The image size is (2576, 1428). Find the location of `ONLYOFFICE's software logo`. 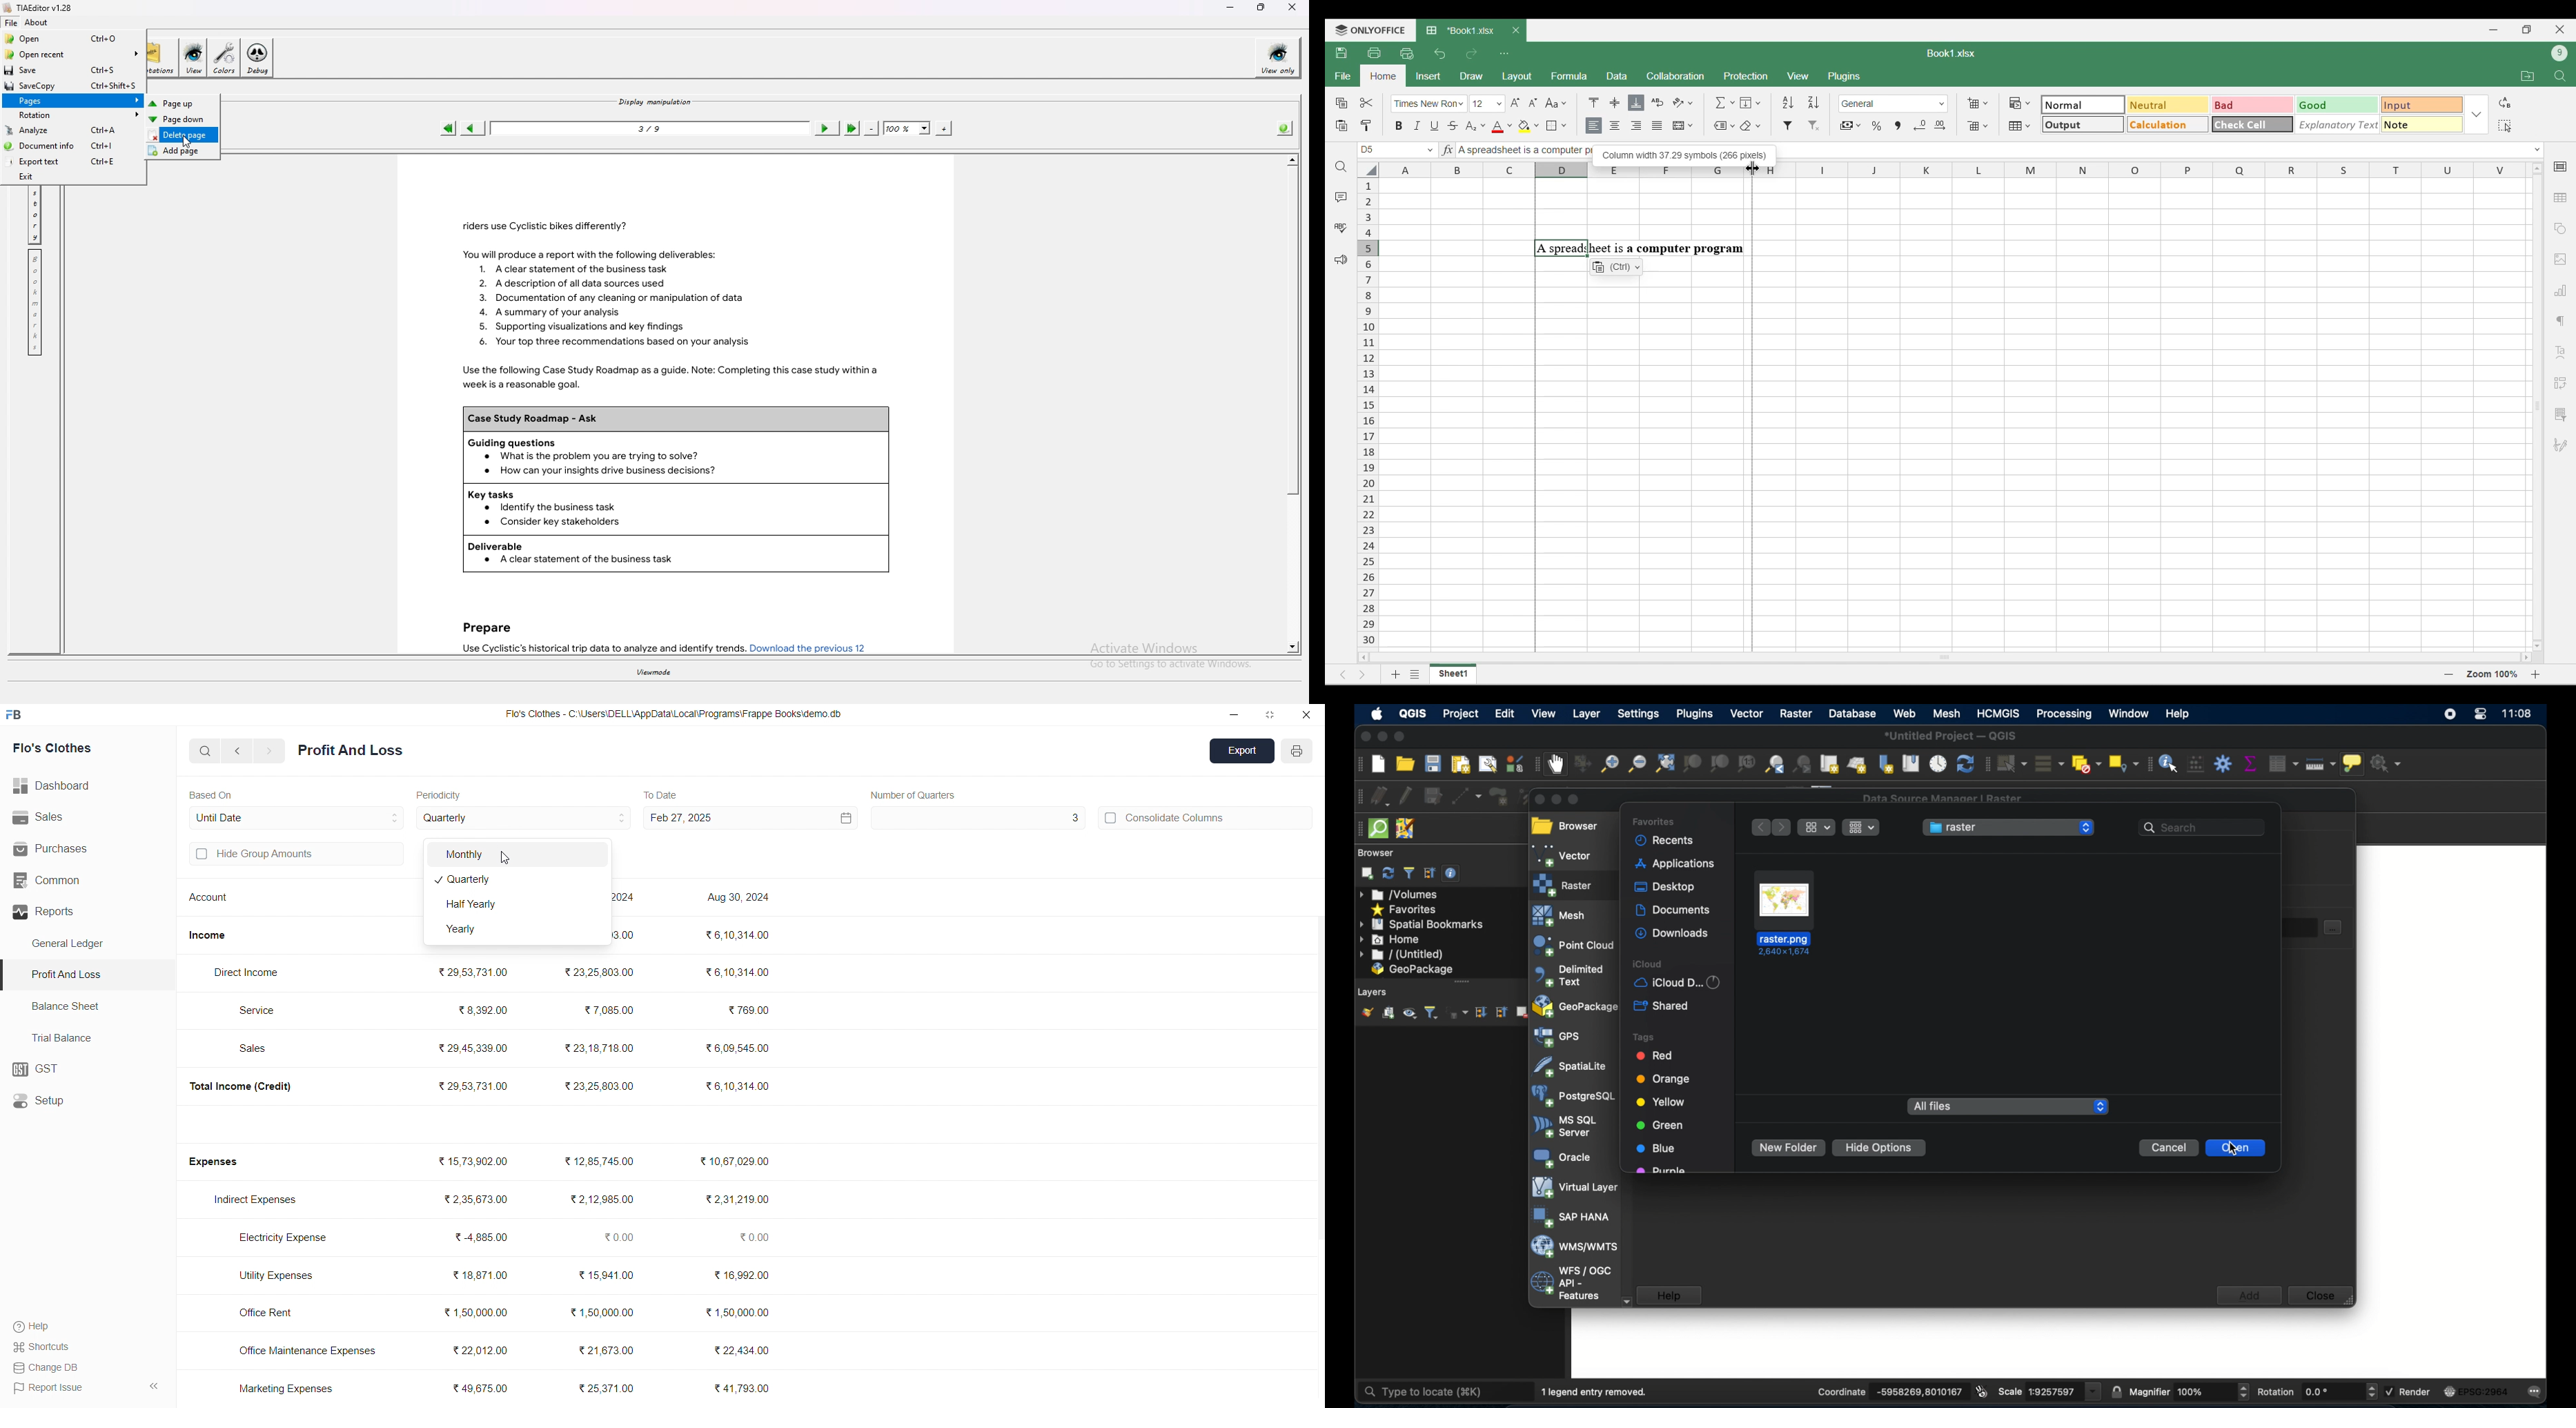

ONLYOFFICE's software logo is located at coordinates (1371, 31).